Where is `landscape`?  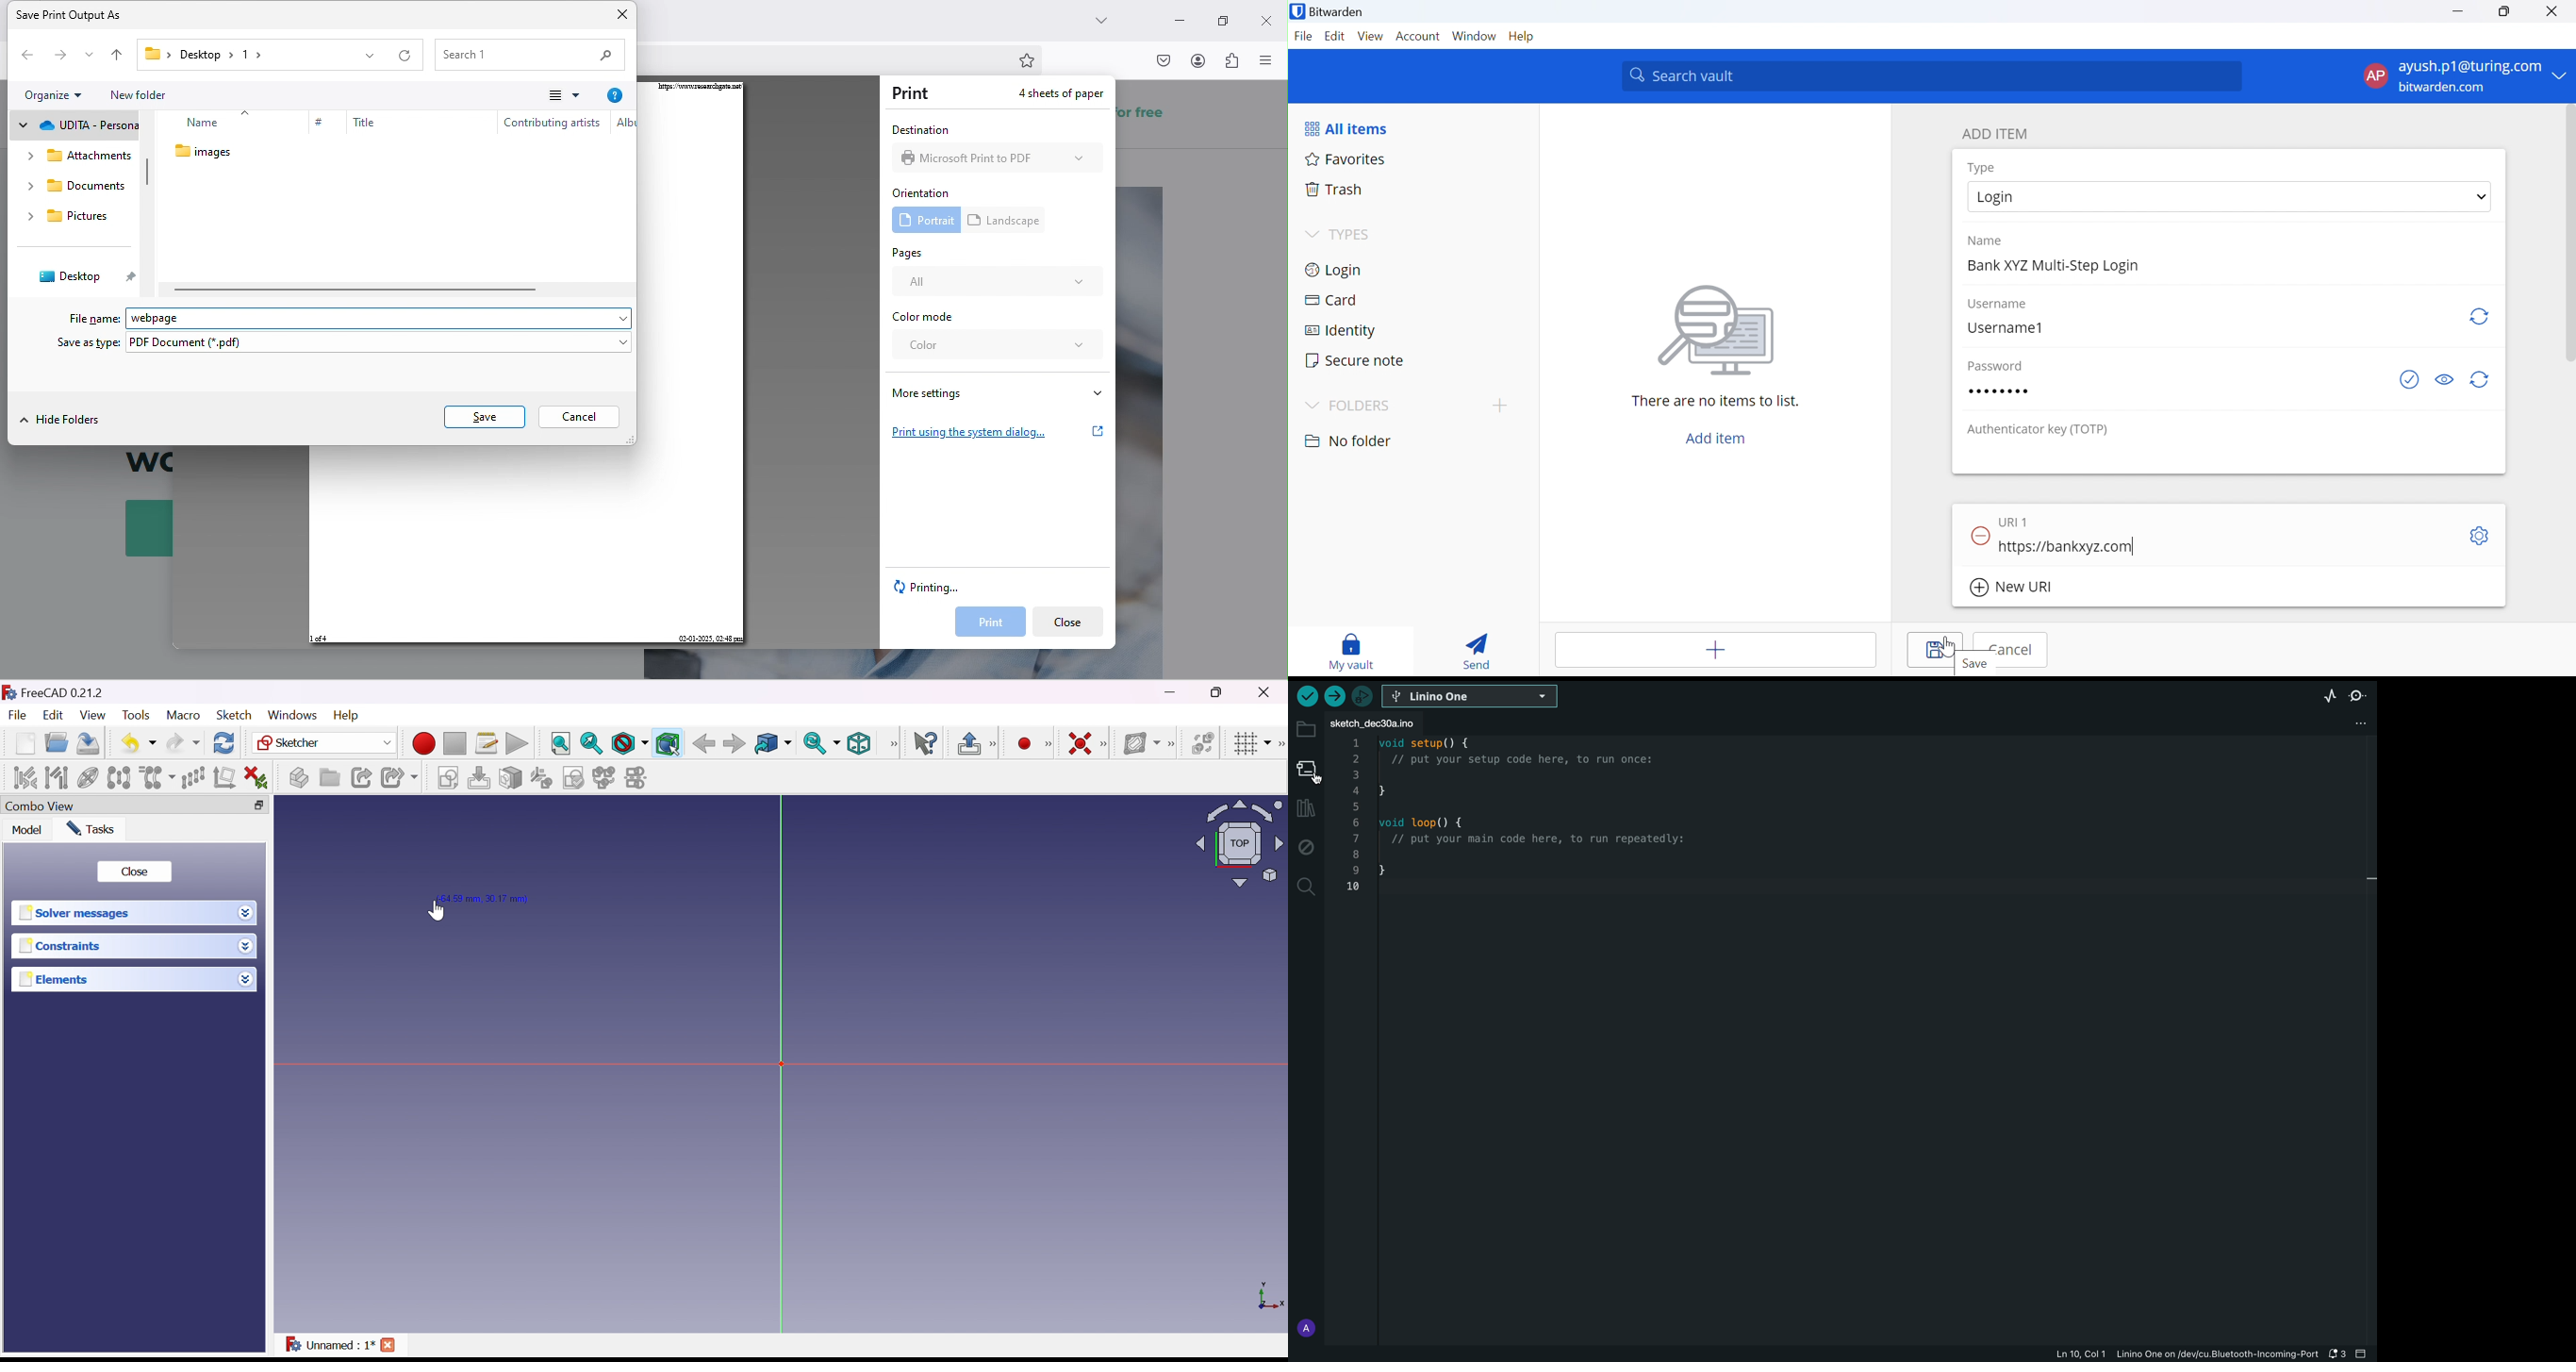 landscape is located at coordinates (1008, 220).